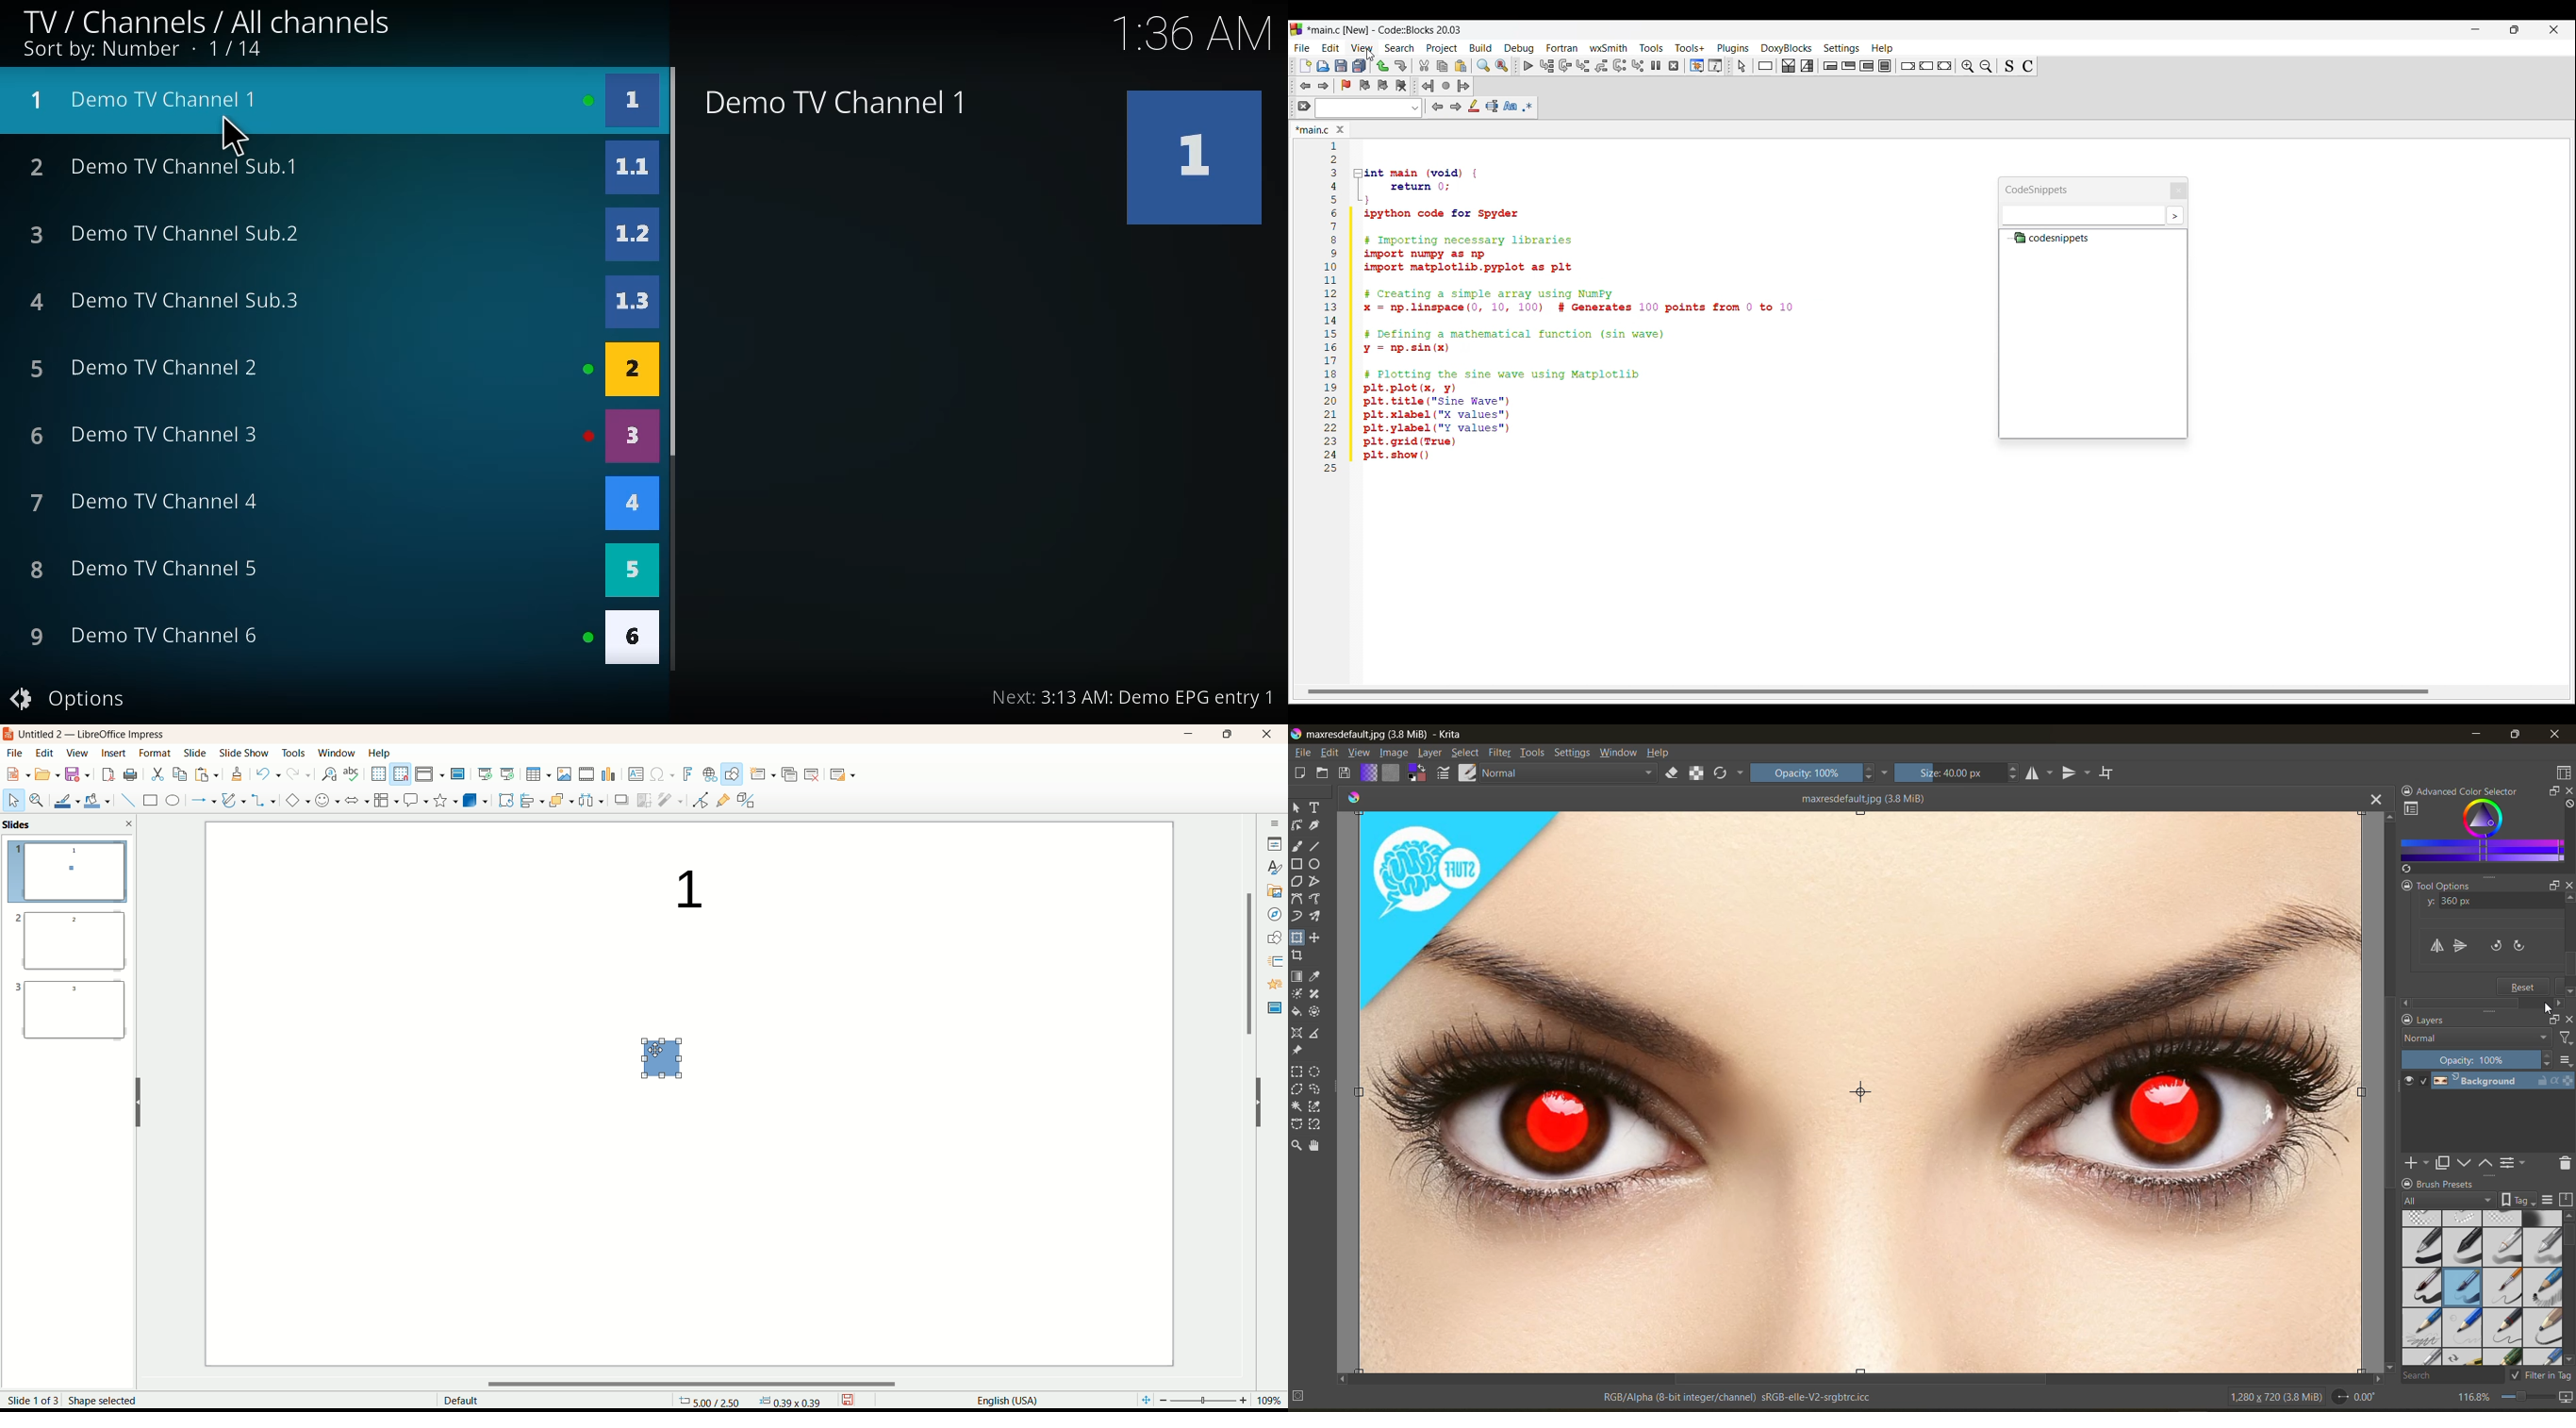  I want to click on start from current slide, so click(508, 772).